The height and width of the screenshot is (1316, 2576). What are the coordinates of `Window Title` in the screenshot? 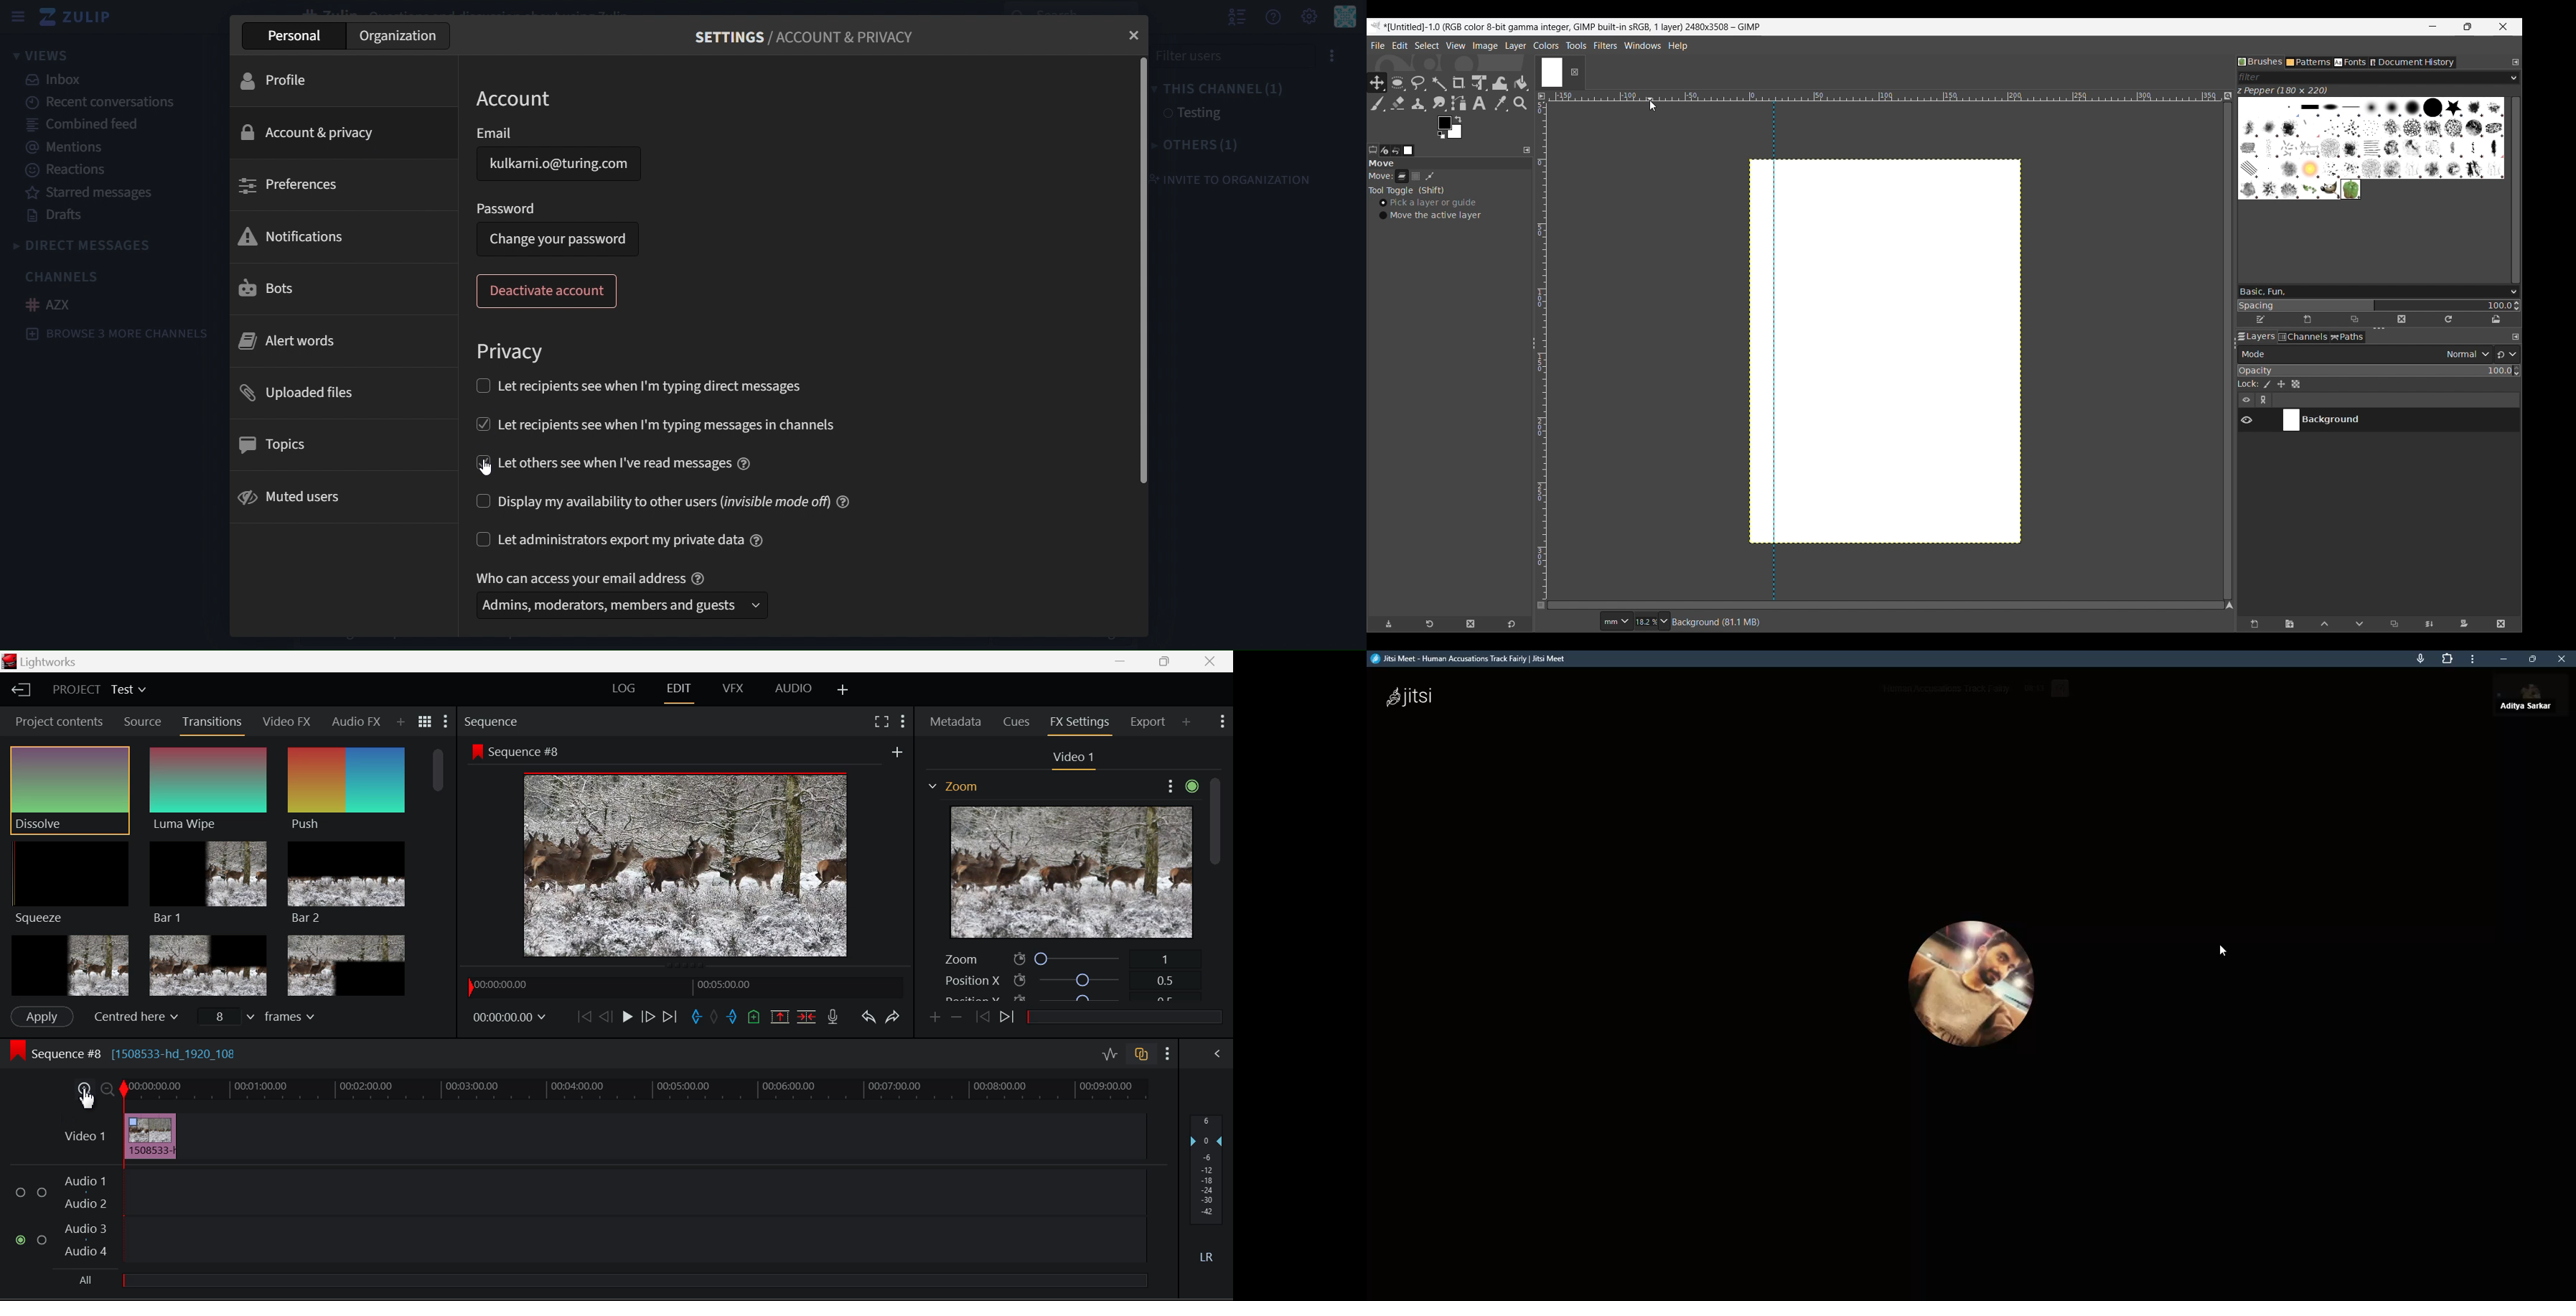 It's located at (42, 661).